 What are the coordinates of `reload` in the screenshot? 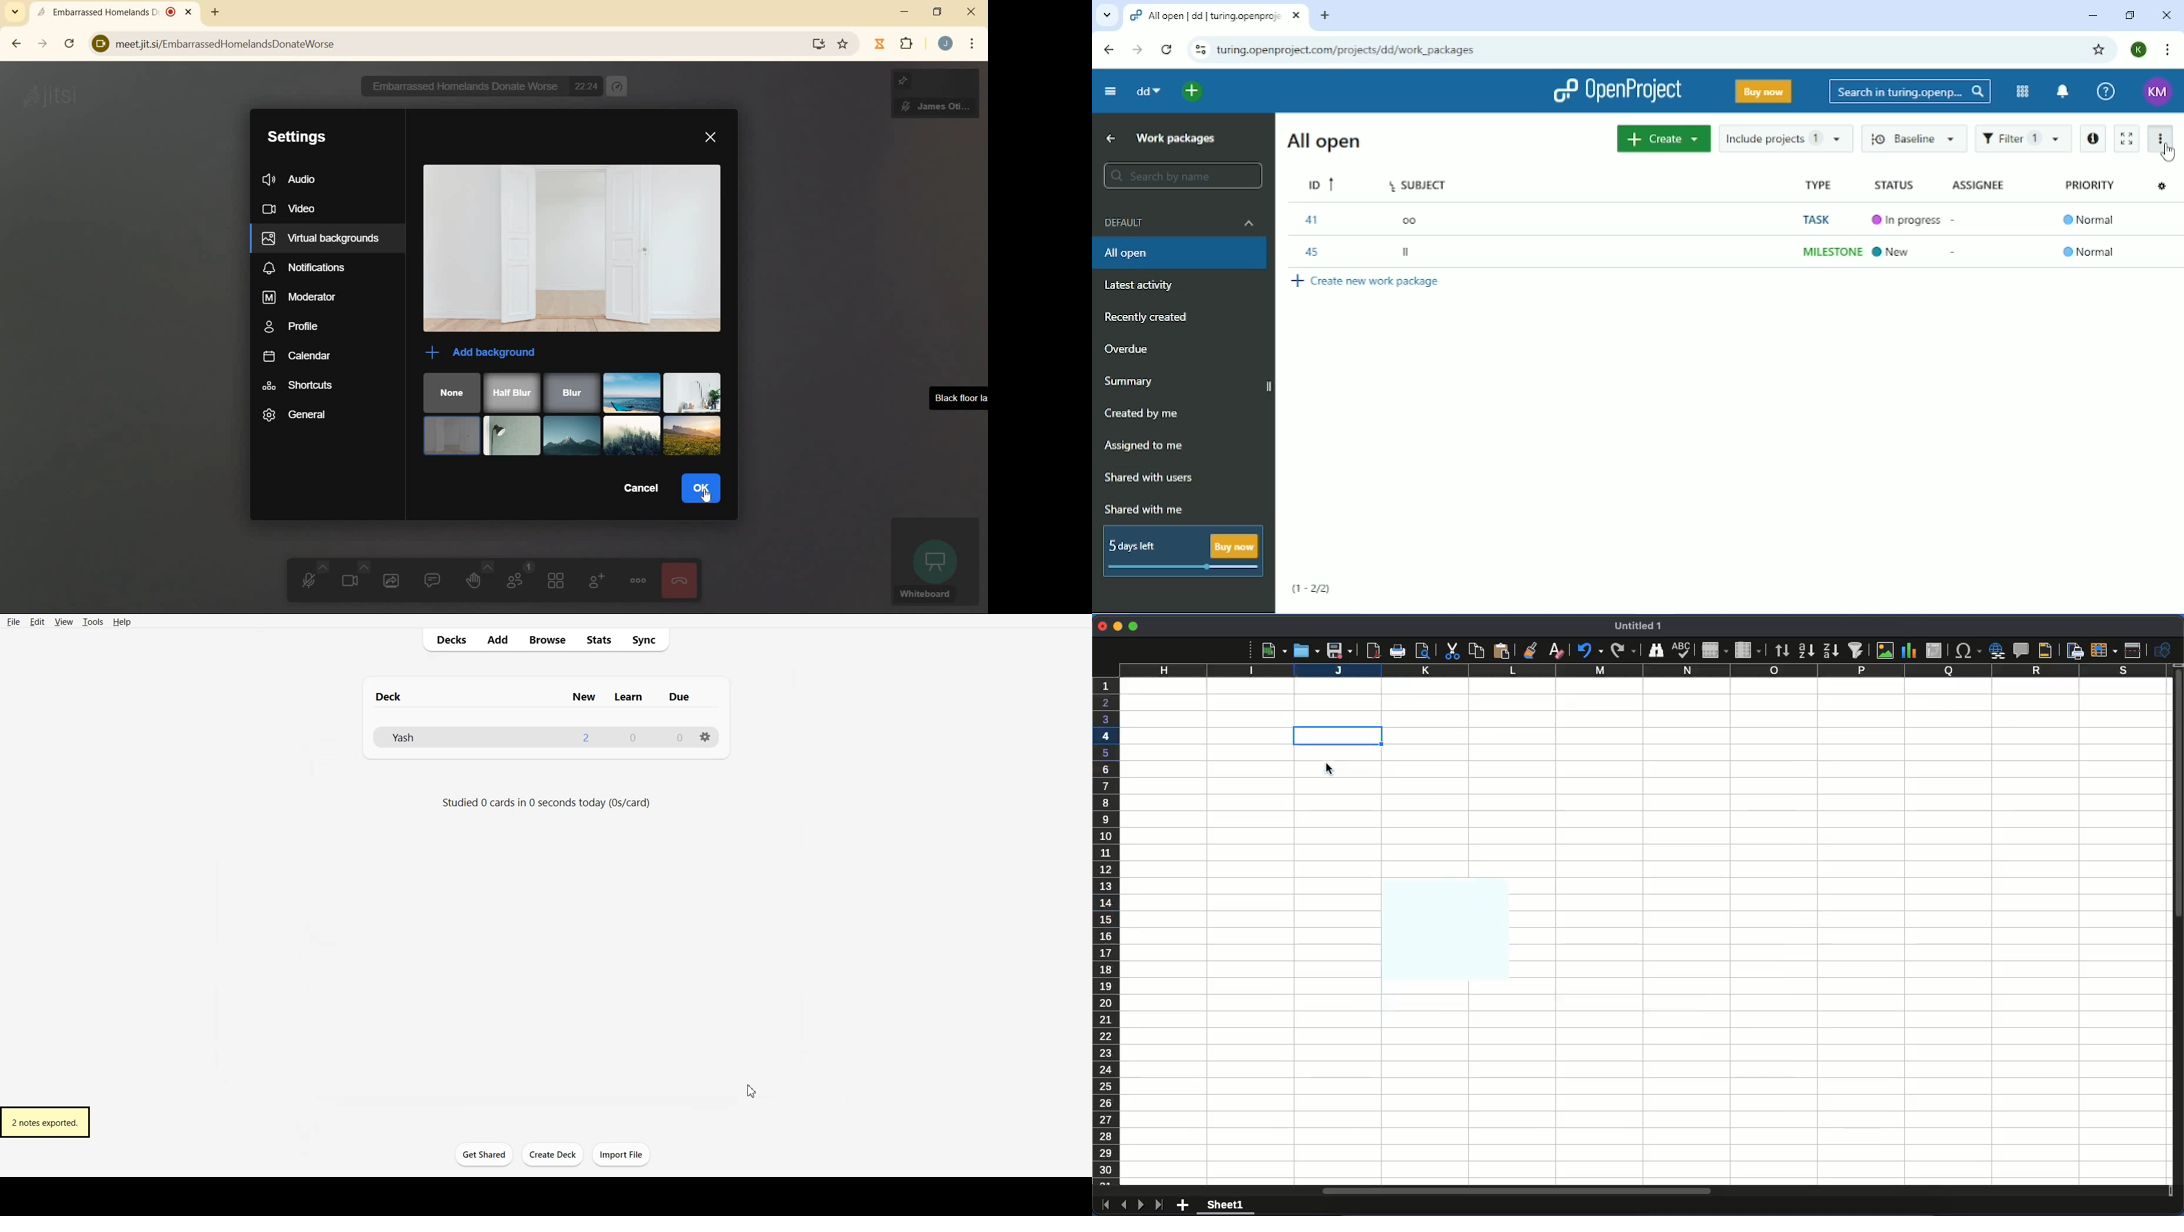 It's located at (1165, 48).